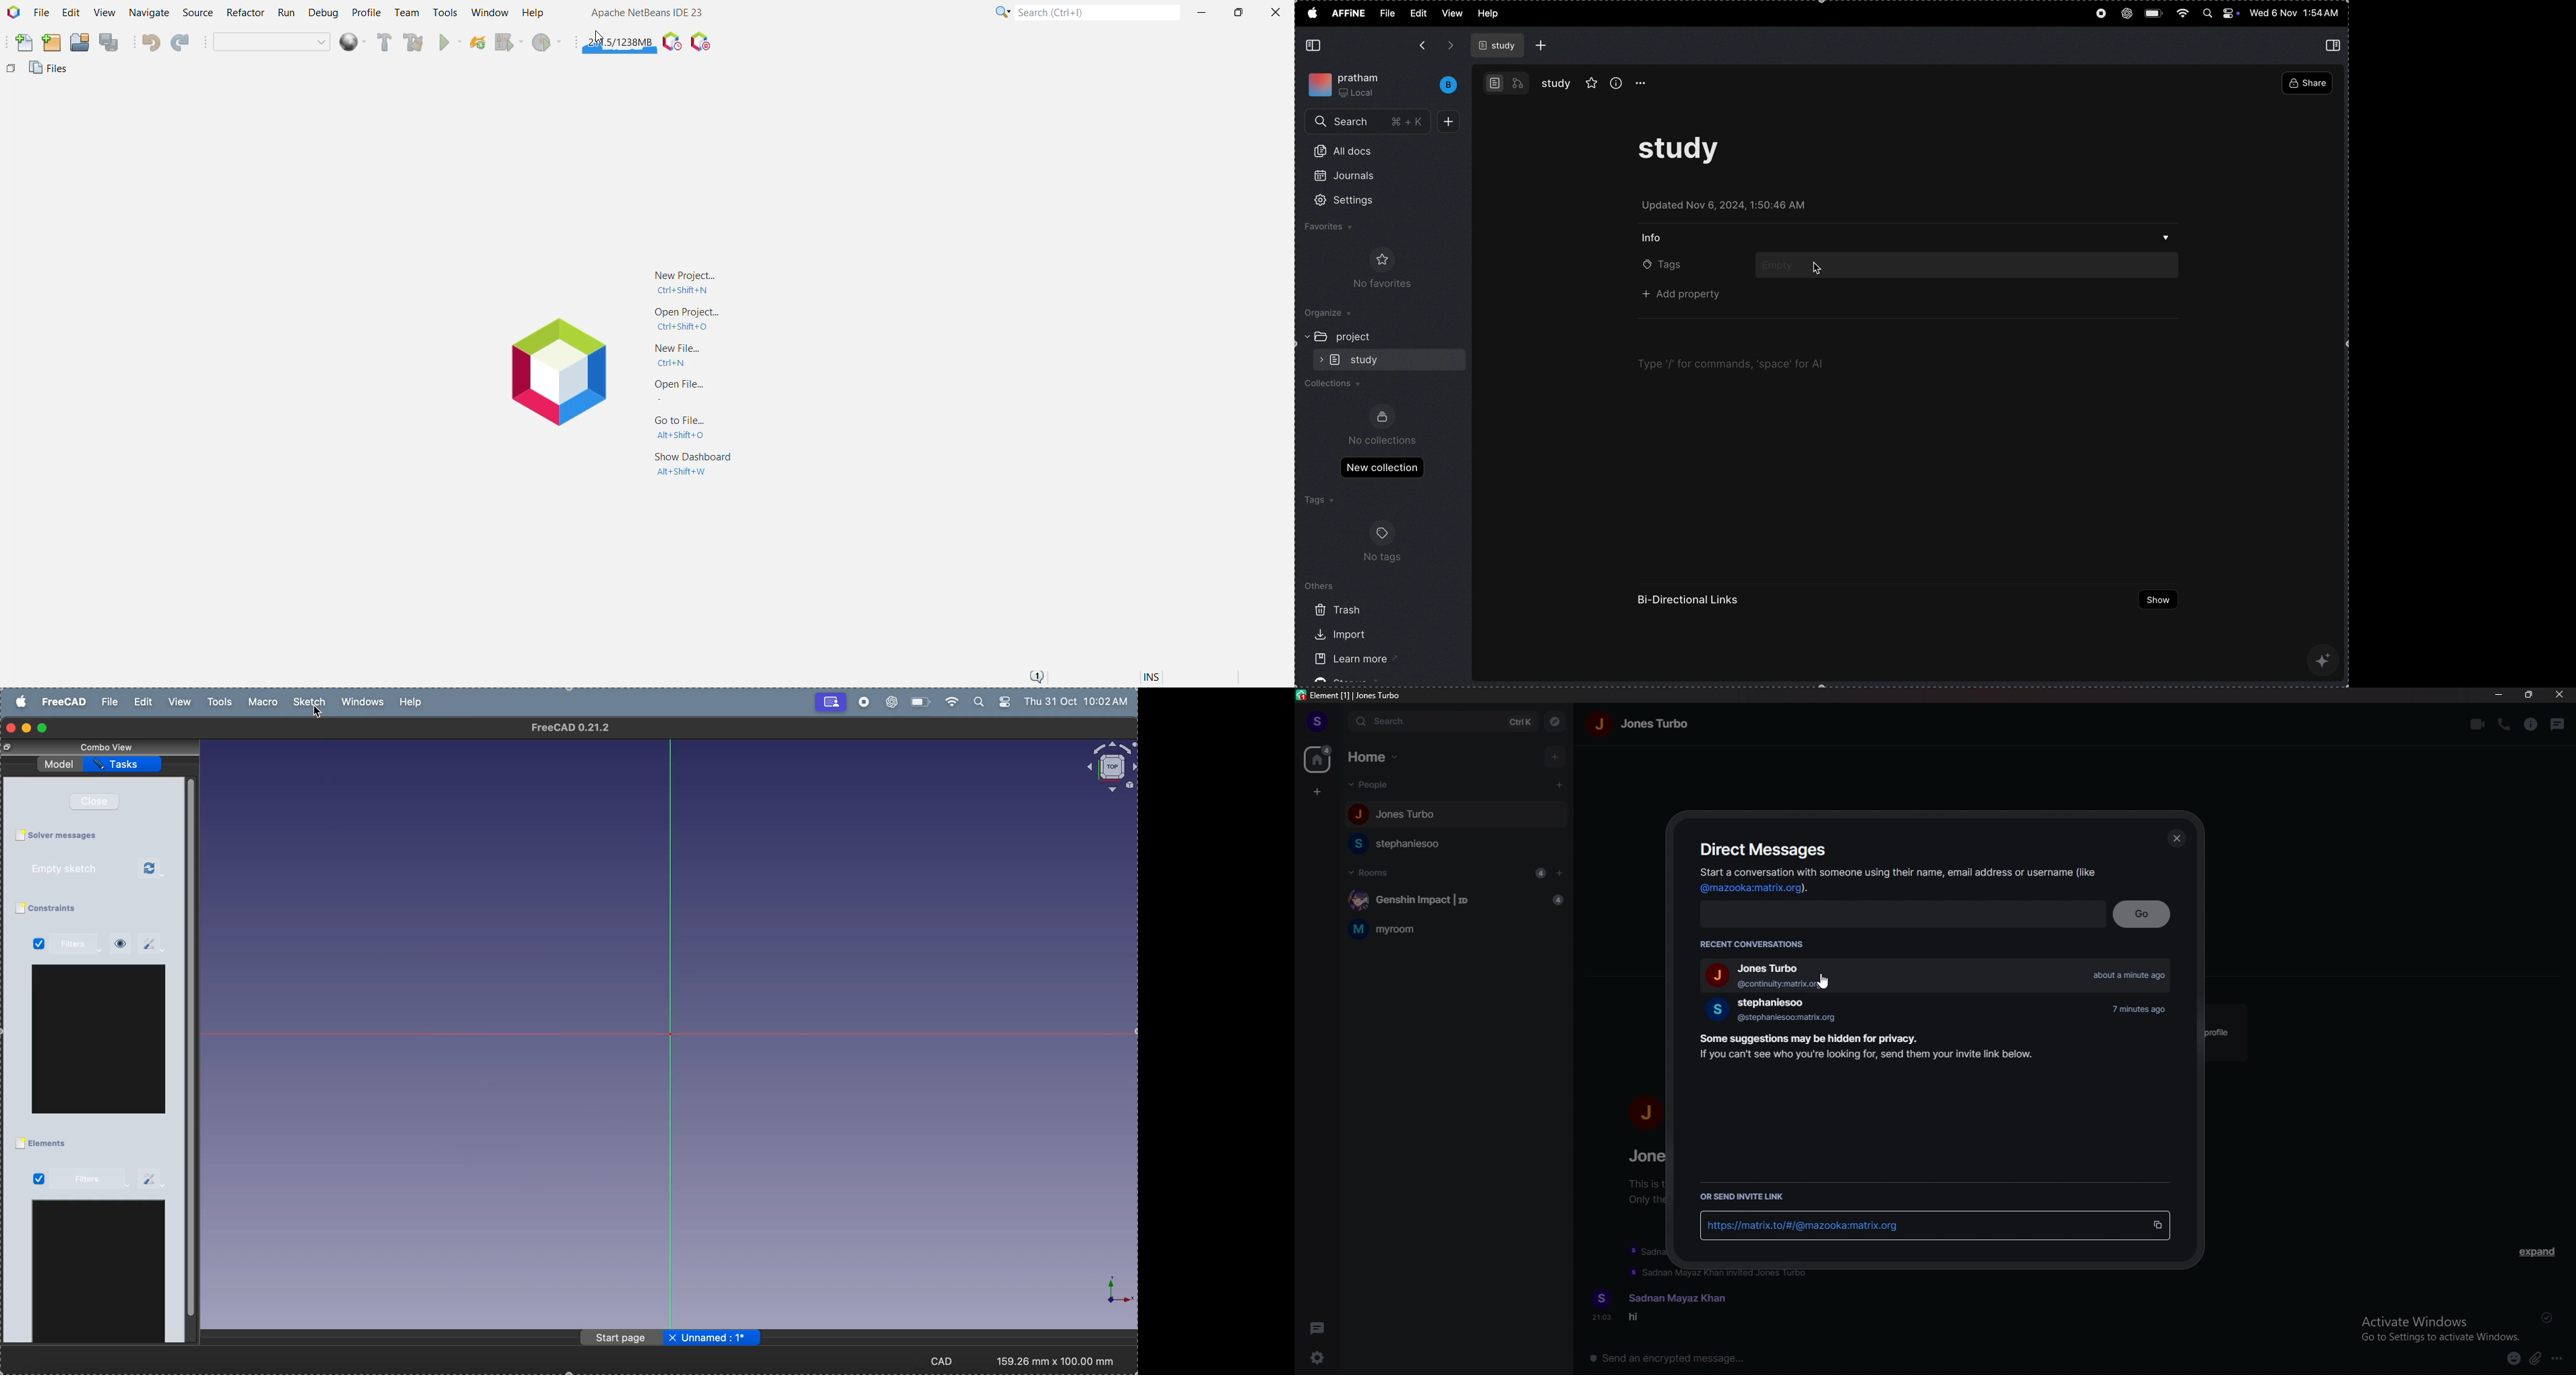  What do you see at coordinates (1452, 122) in the screenshot?
I see `add` at bounding box center [1452, 122].